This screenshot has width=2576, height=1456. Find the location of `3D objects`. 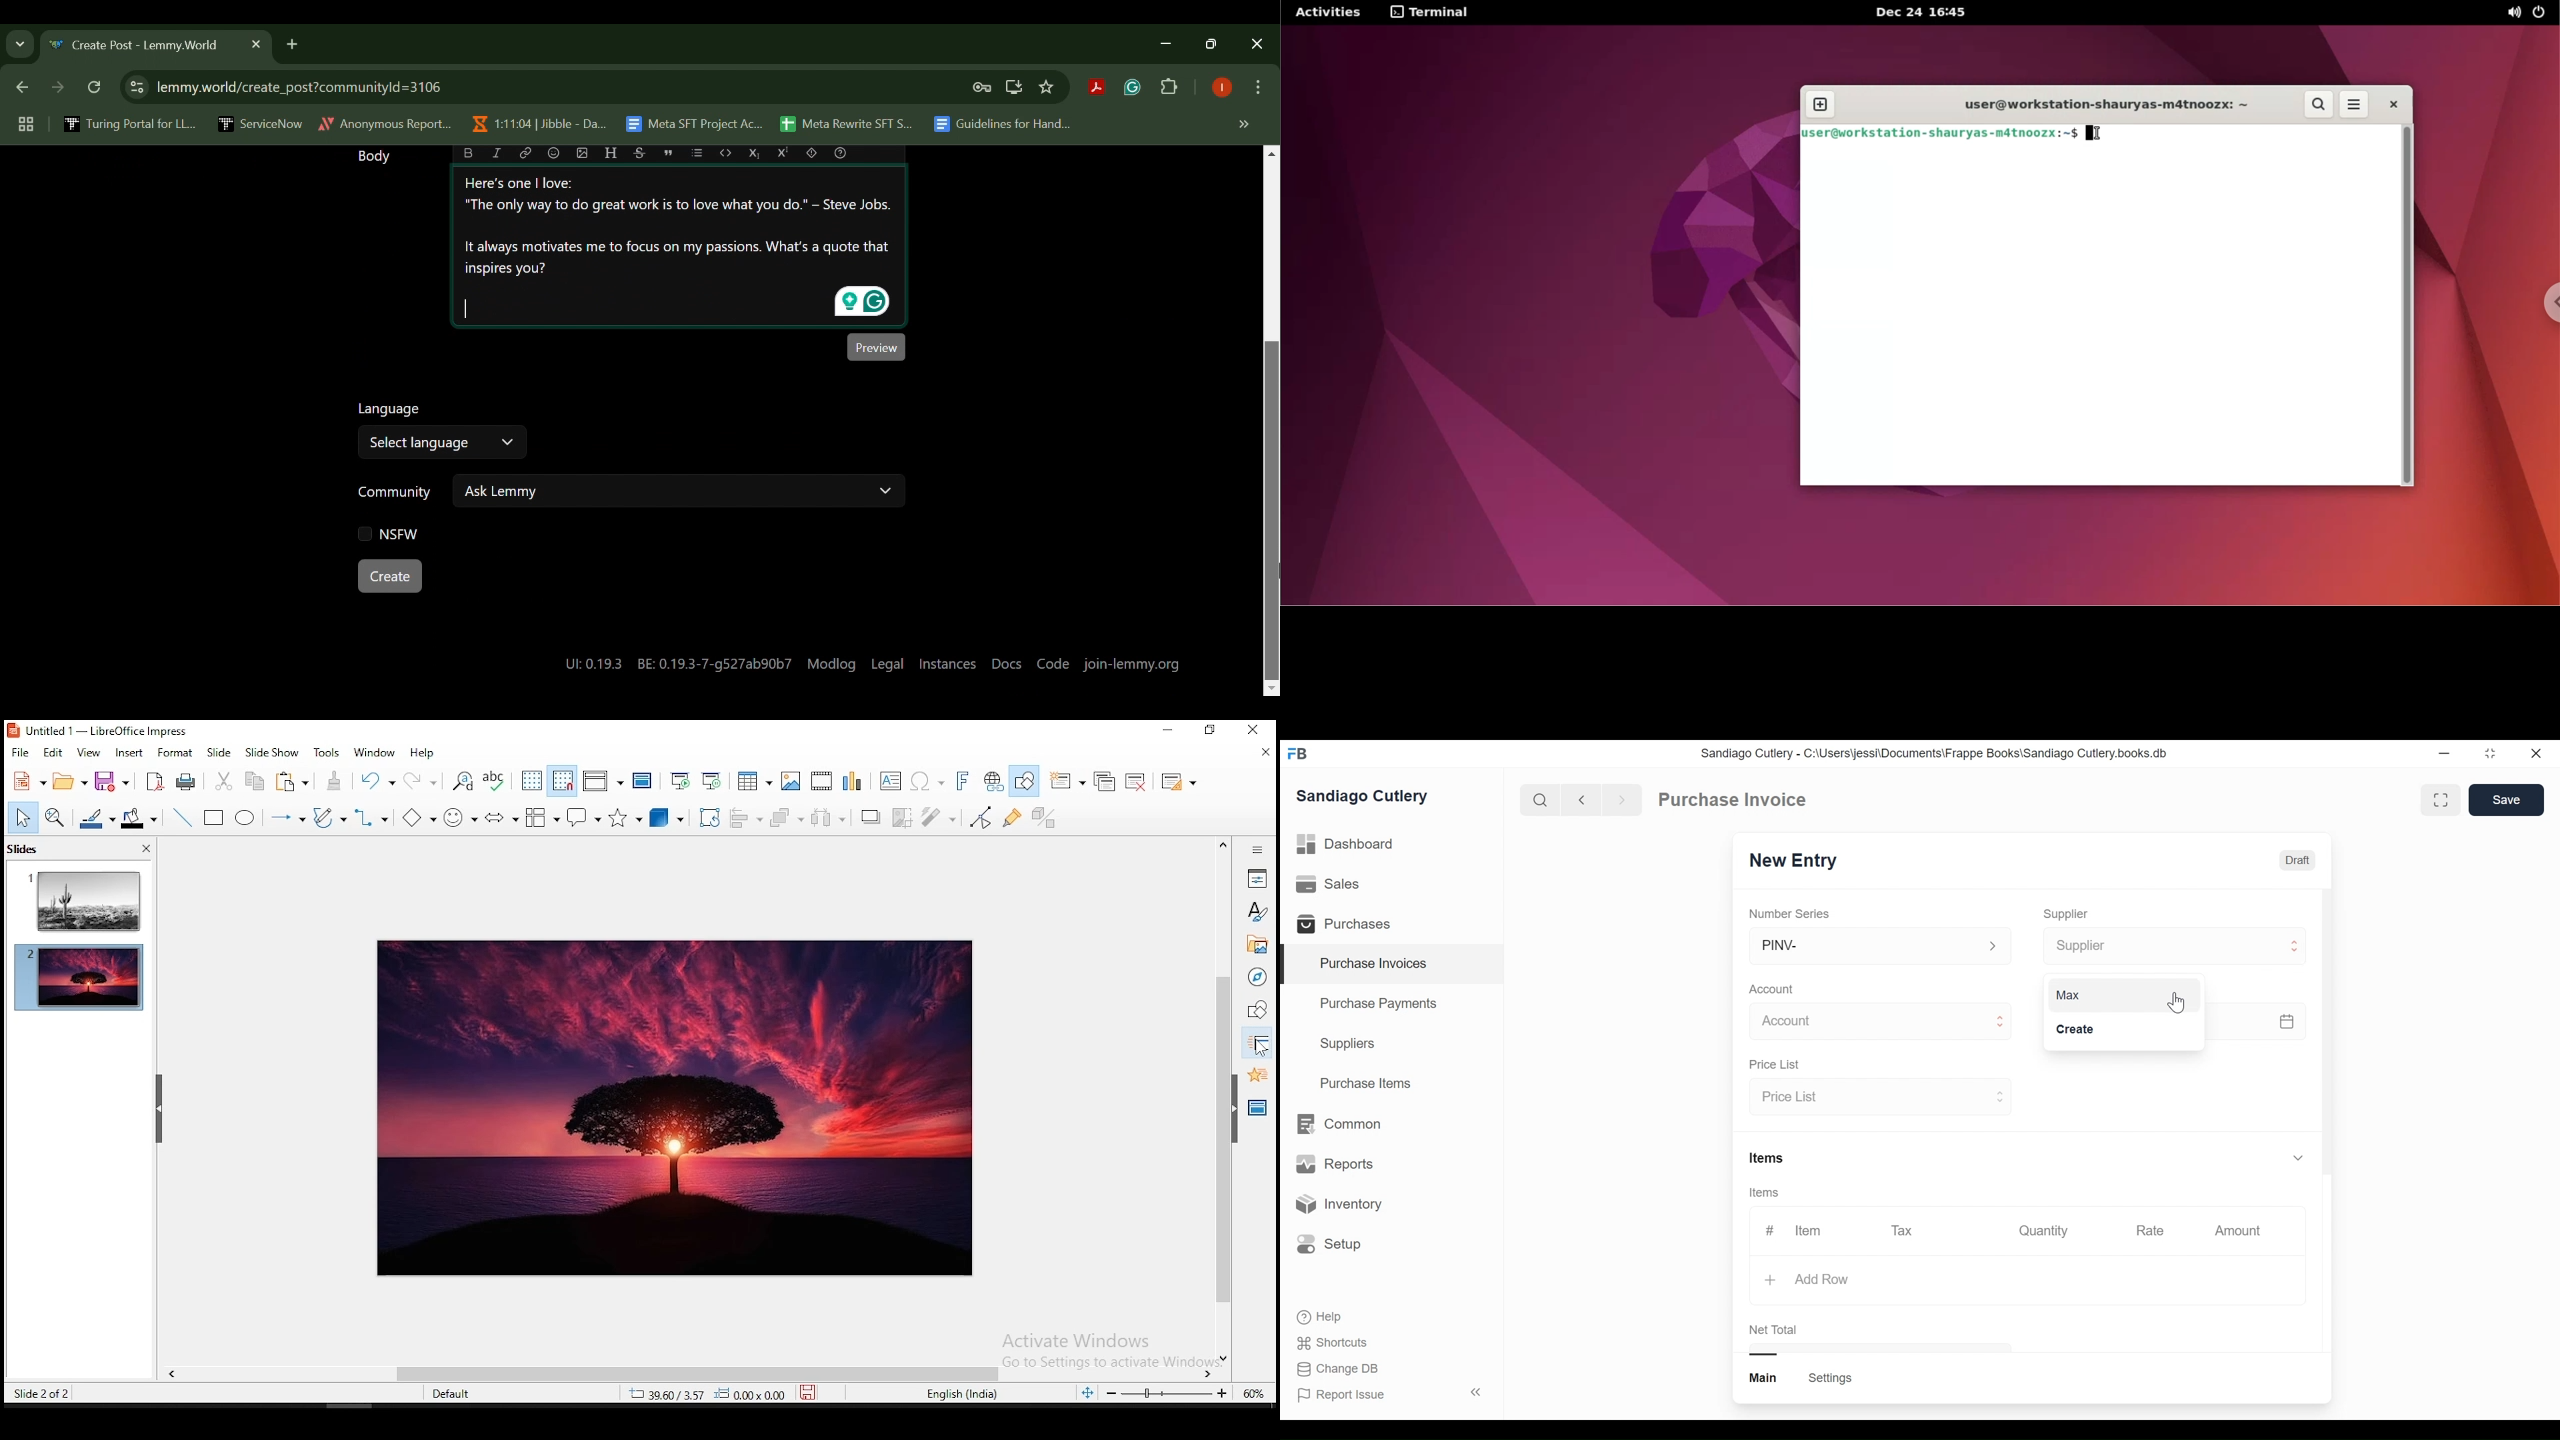

3D objects is located at coordinates (665, 817).